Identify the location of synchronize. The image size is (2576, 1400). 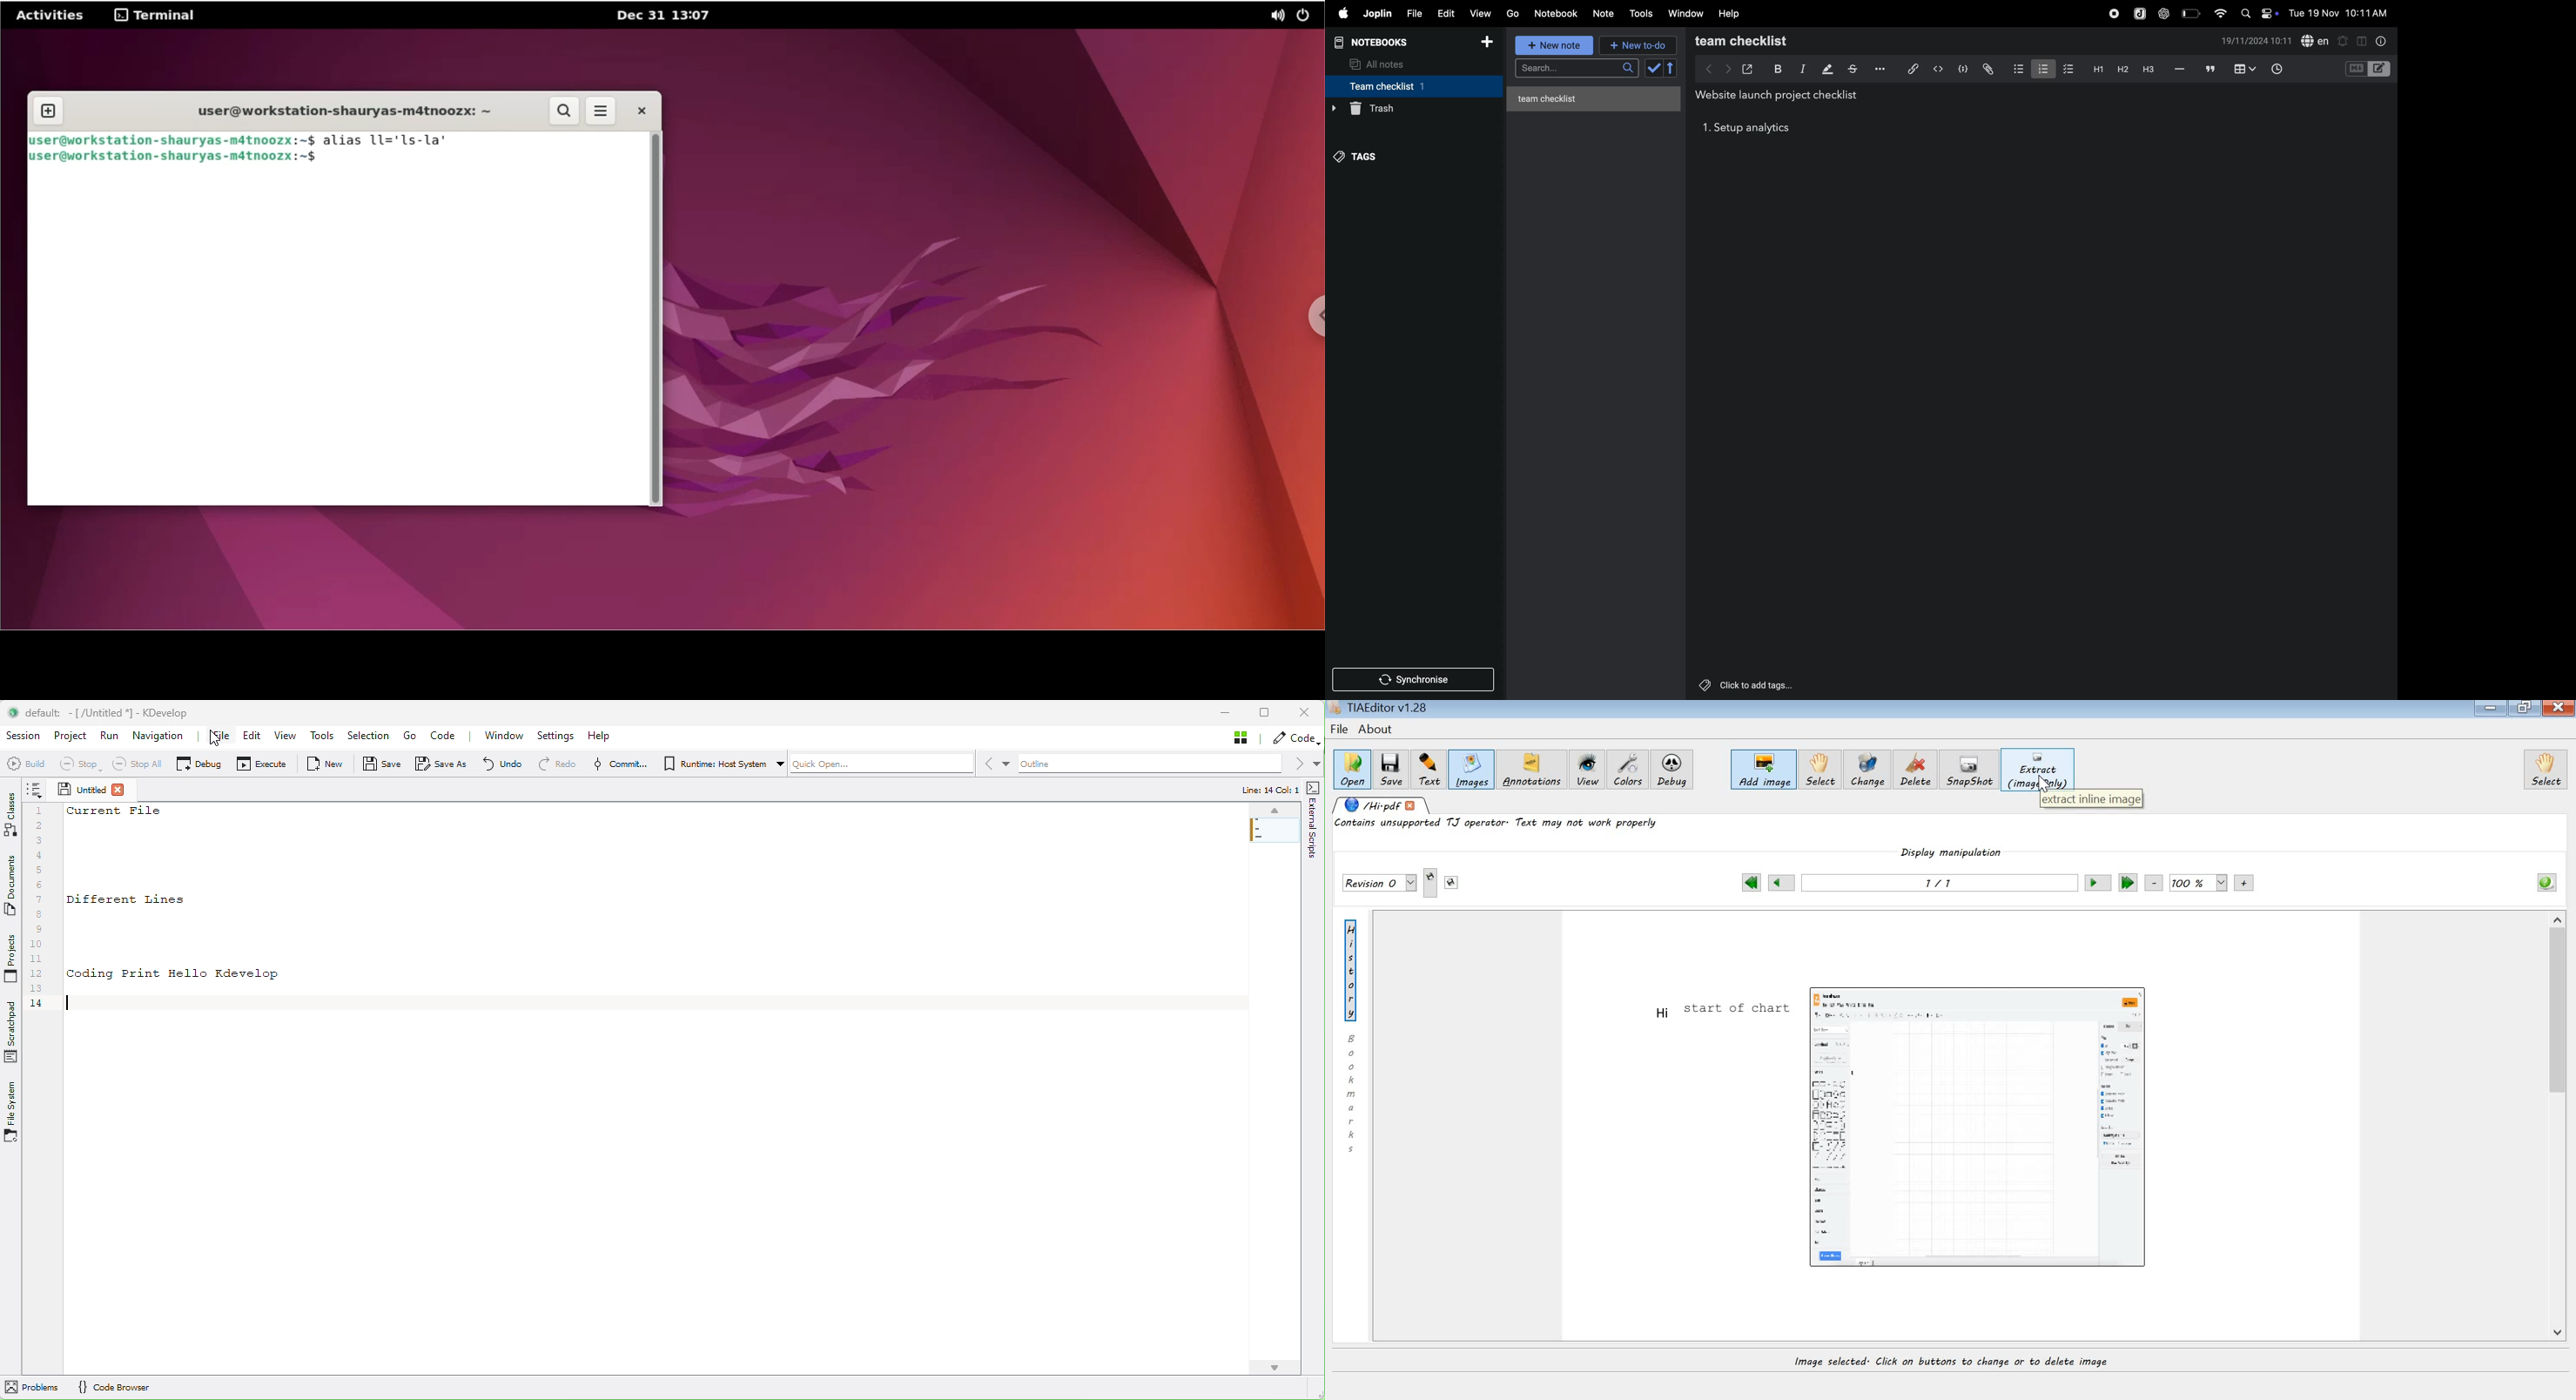
(1415, 679).